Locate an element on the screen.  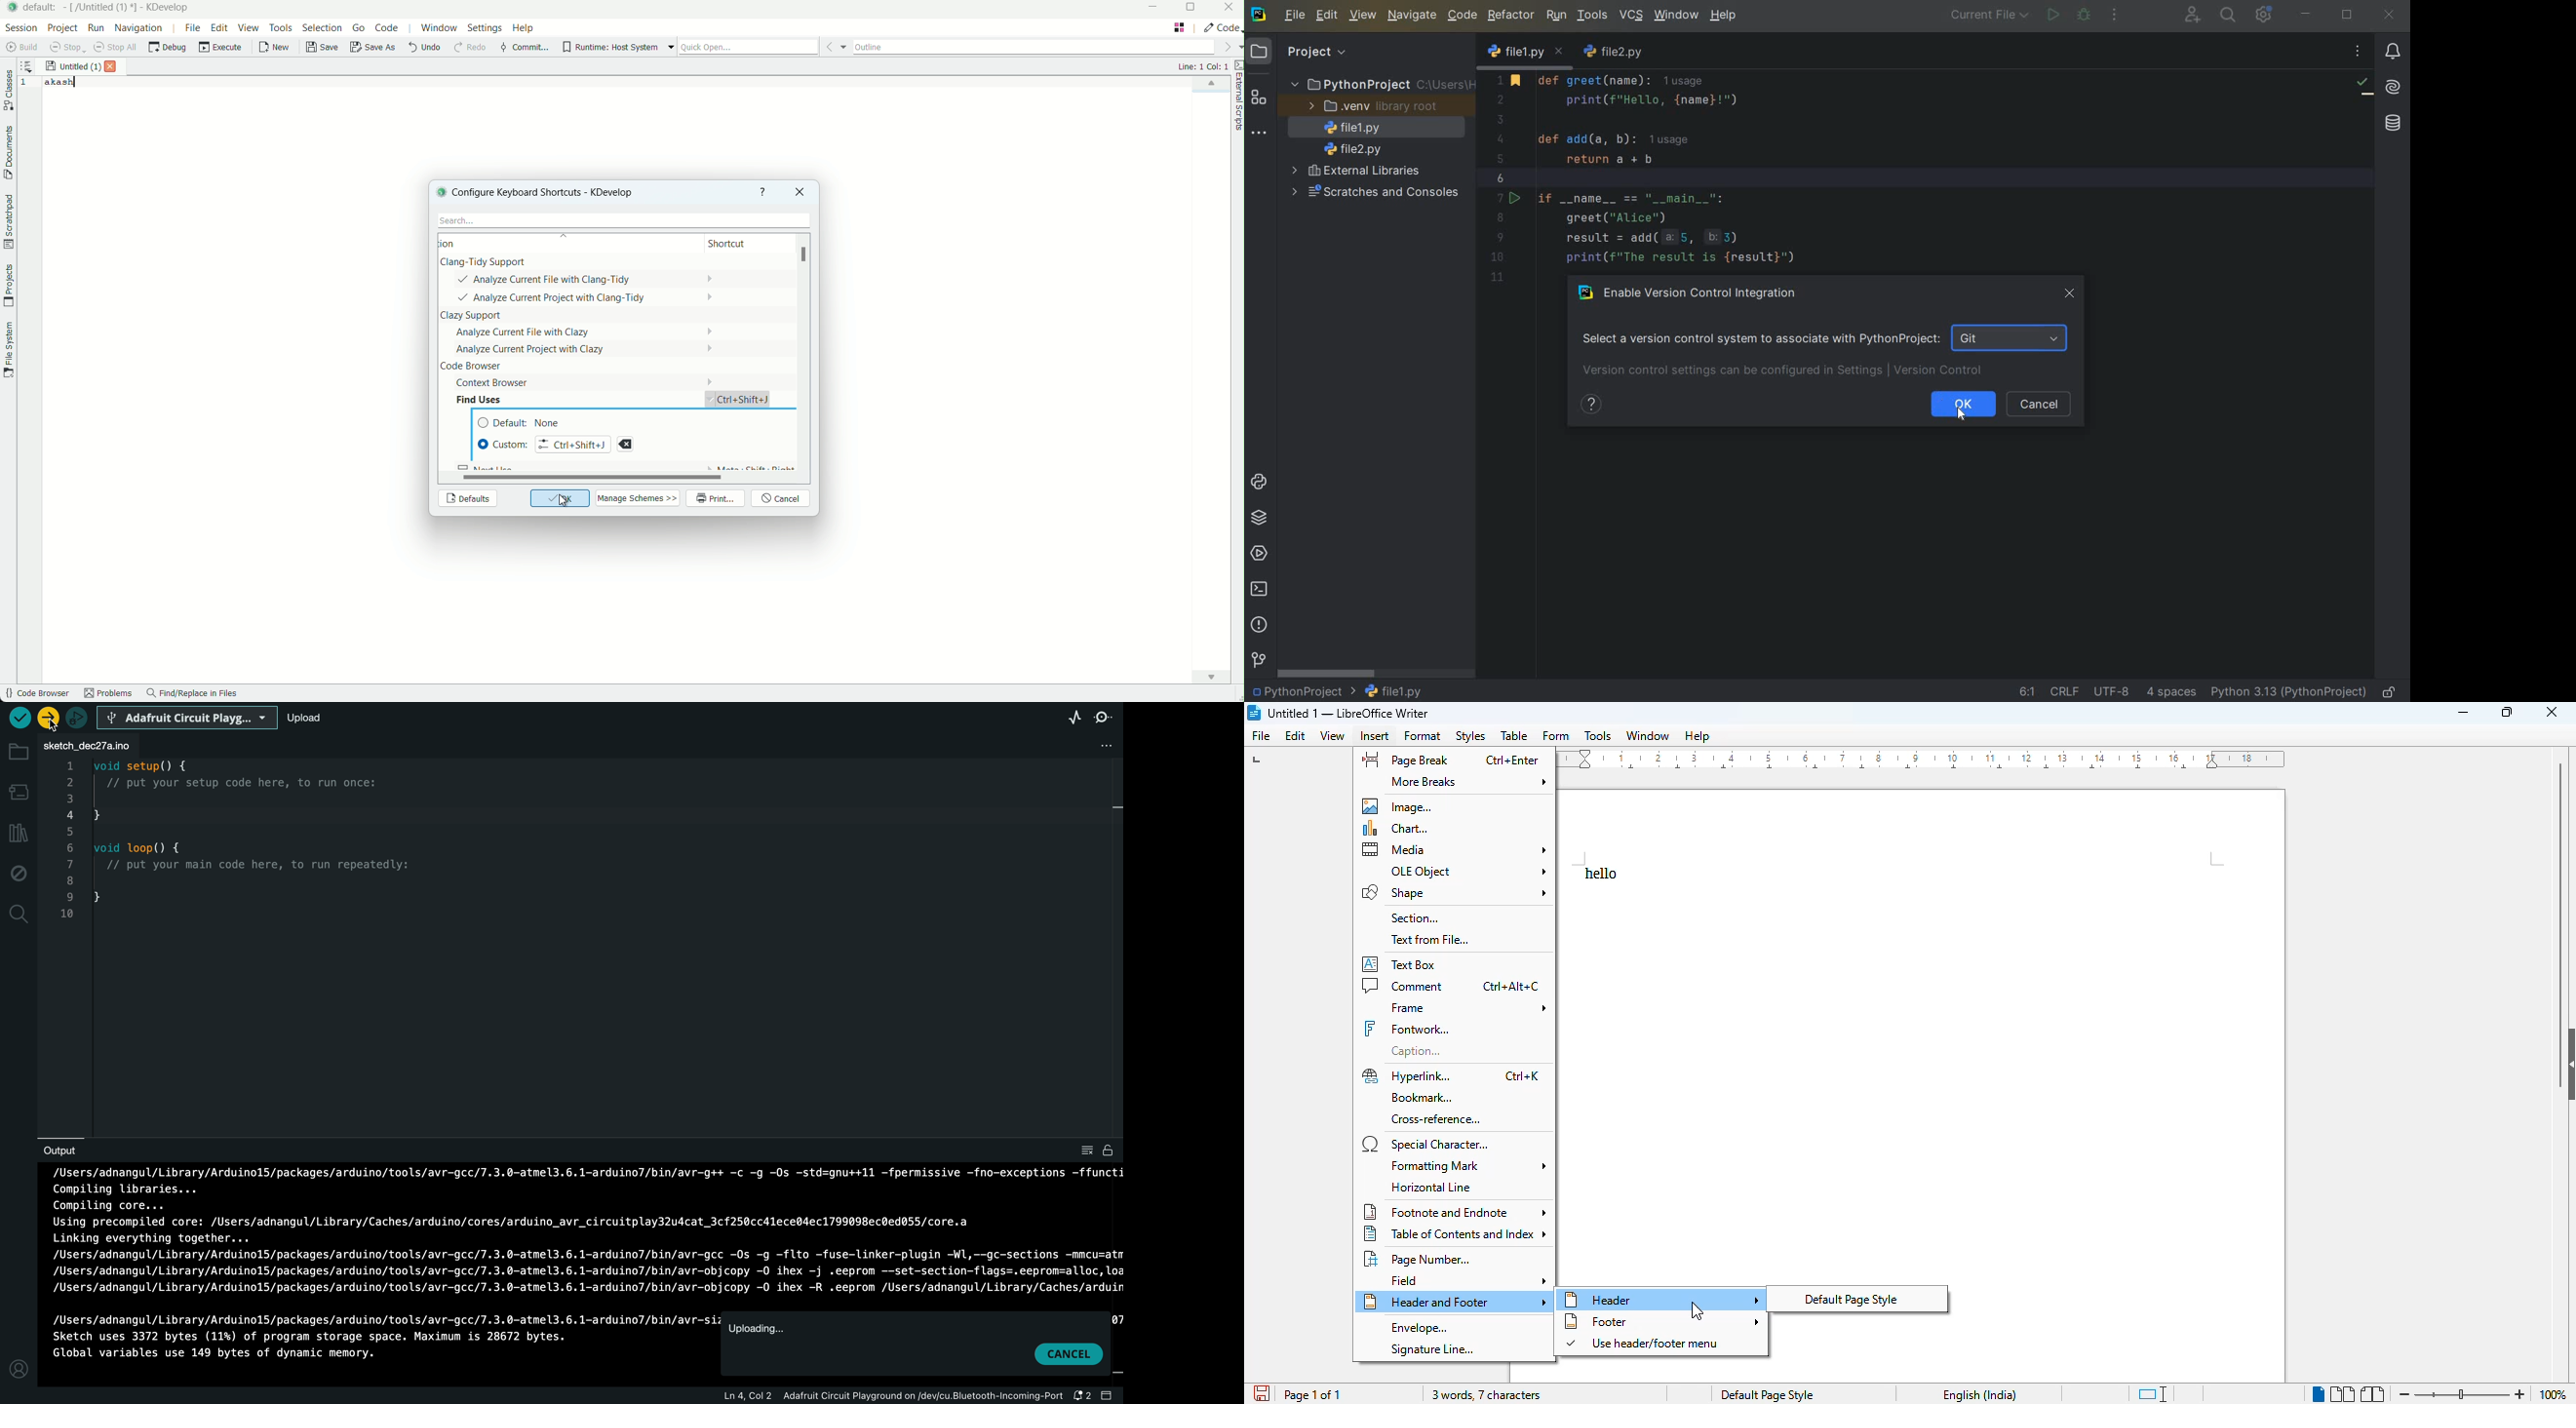
cancel is located at coordinates (2039, 405).